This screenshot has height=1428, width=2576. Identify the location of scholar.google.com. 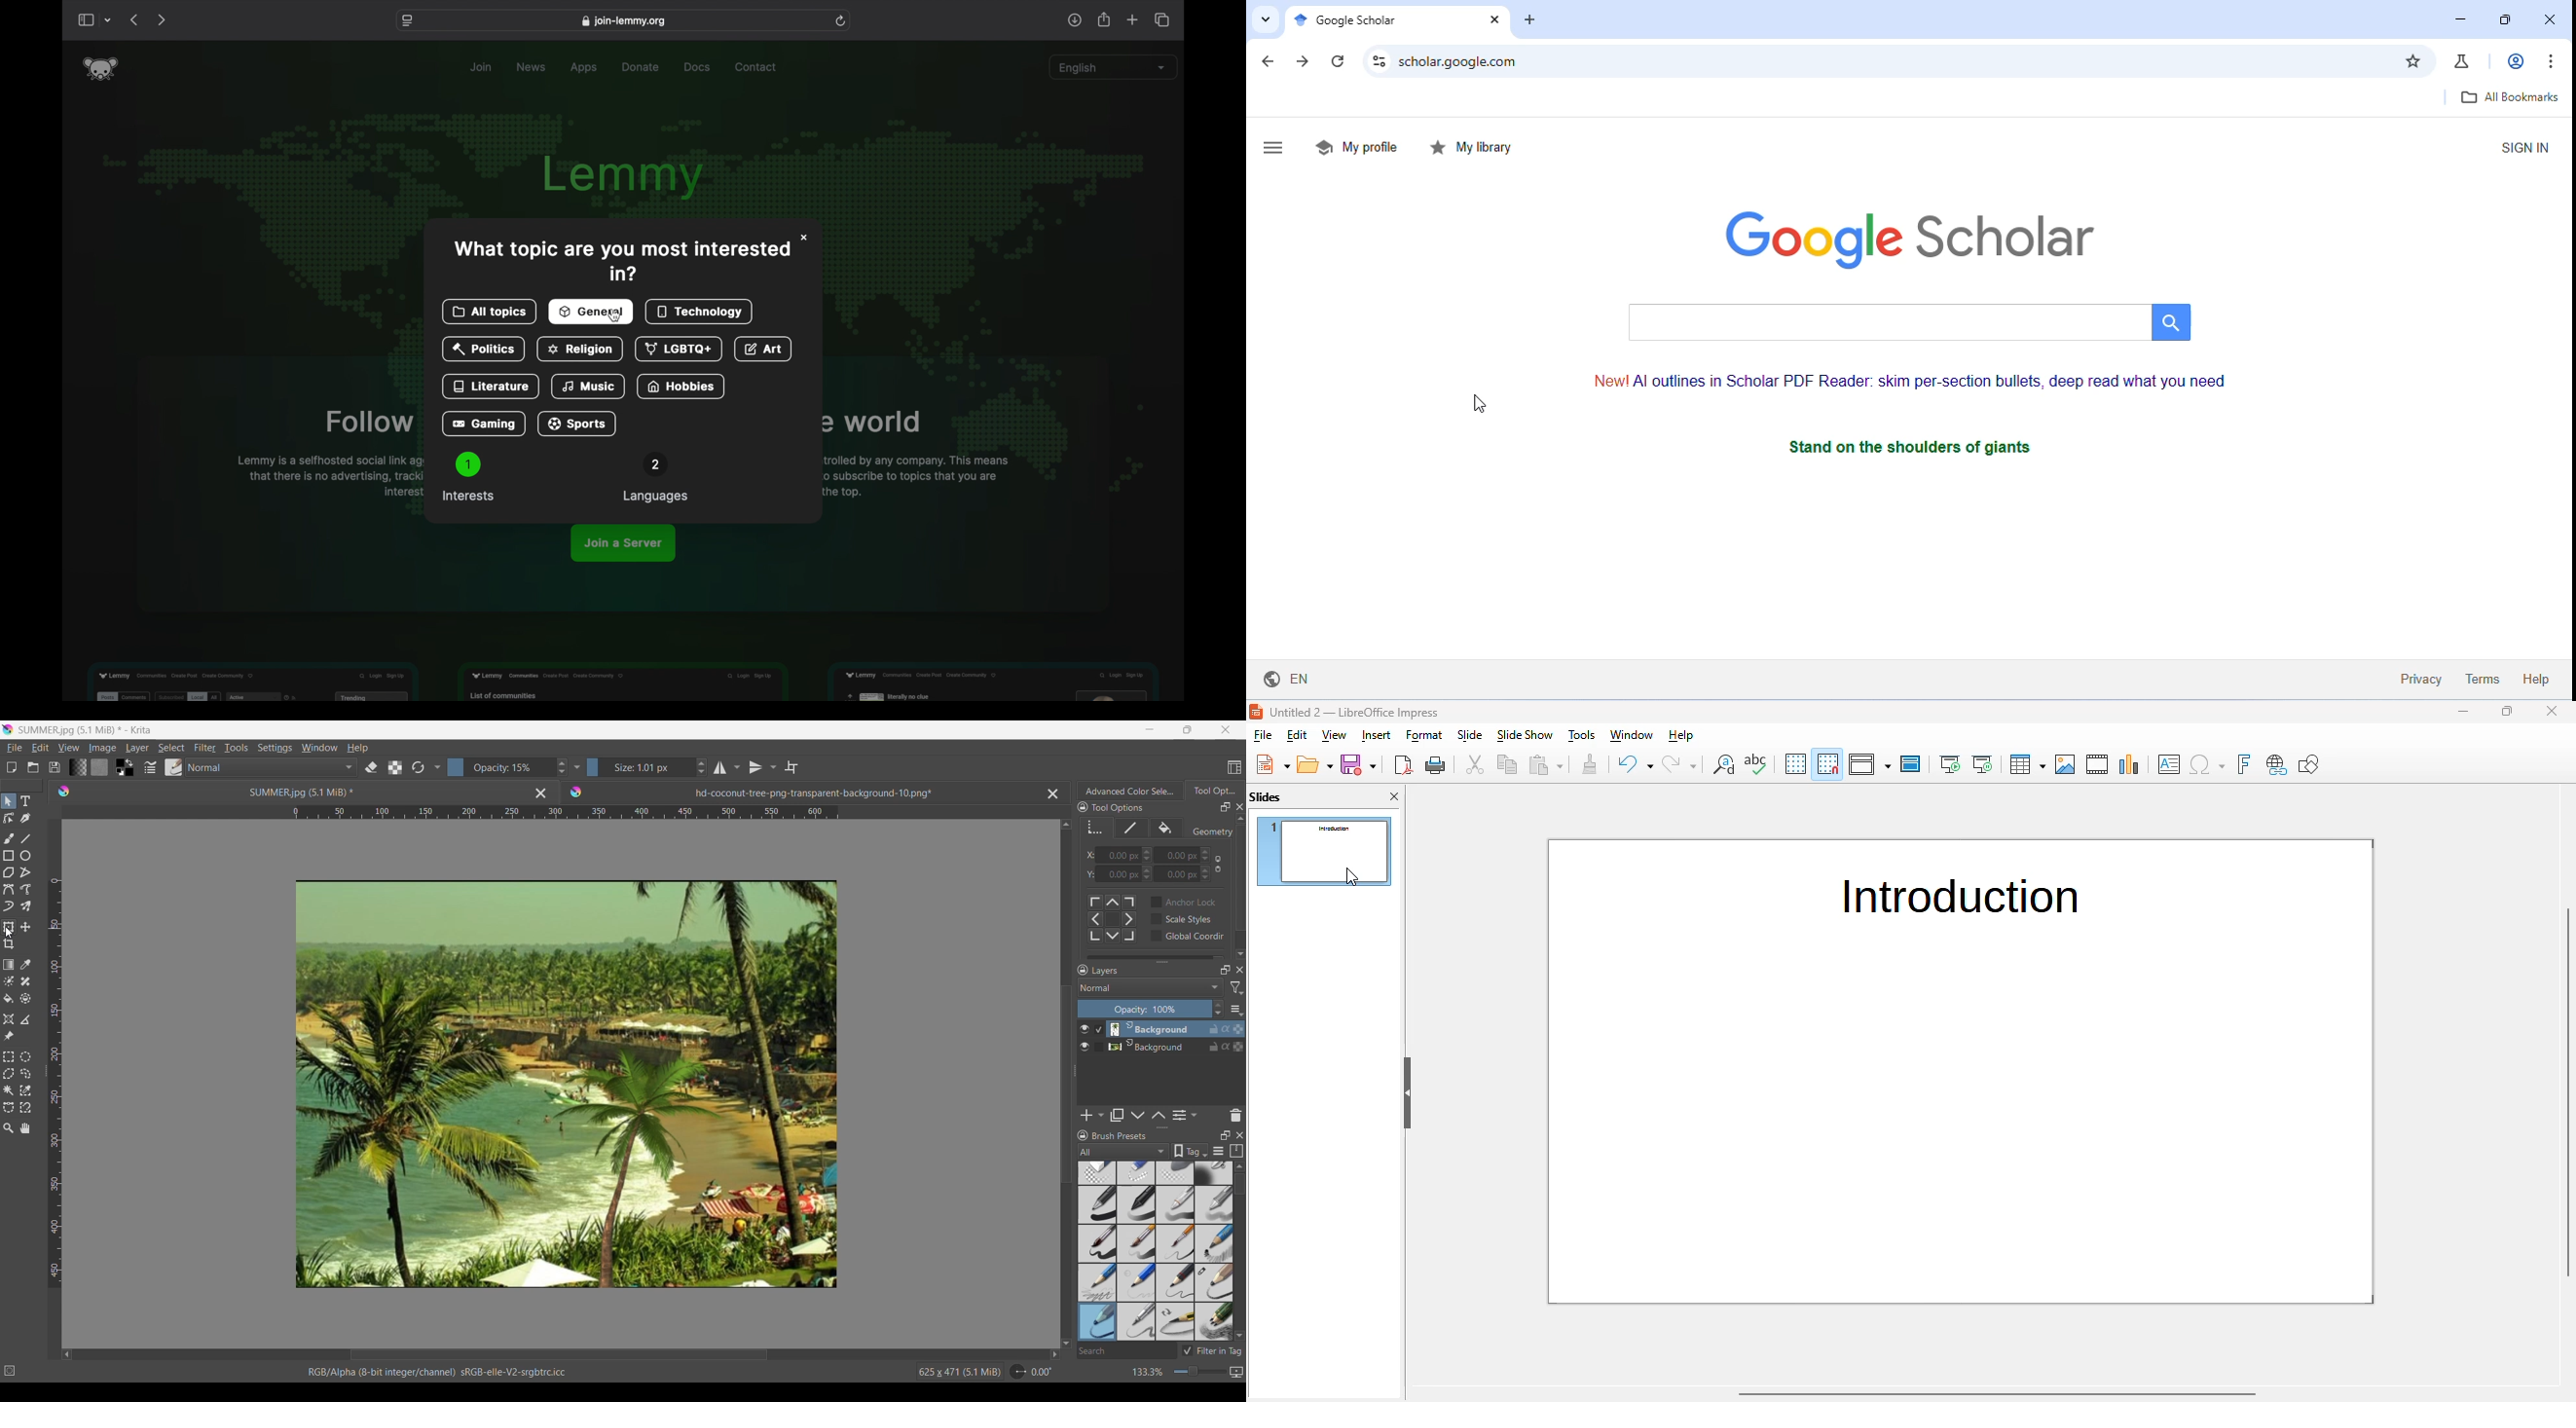
(1892, 61).